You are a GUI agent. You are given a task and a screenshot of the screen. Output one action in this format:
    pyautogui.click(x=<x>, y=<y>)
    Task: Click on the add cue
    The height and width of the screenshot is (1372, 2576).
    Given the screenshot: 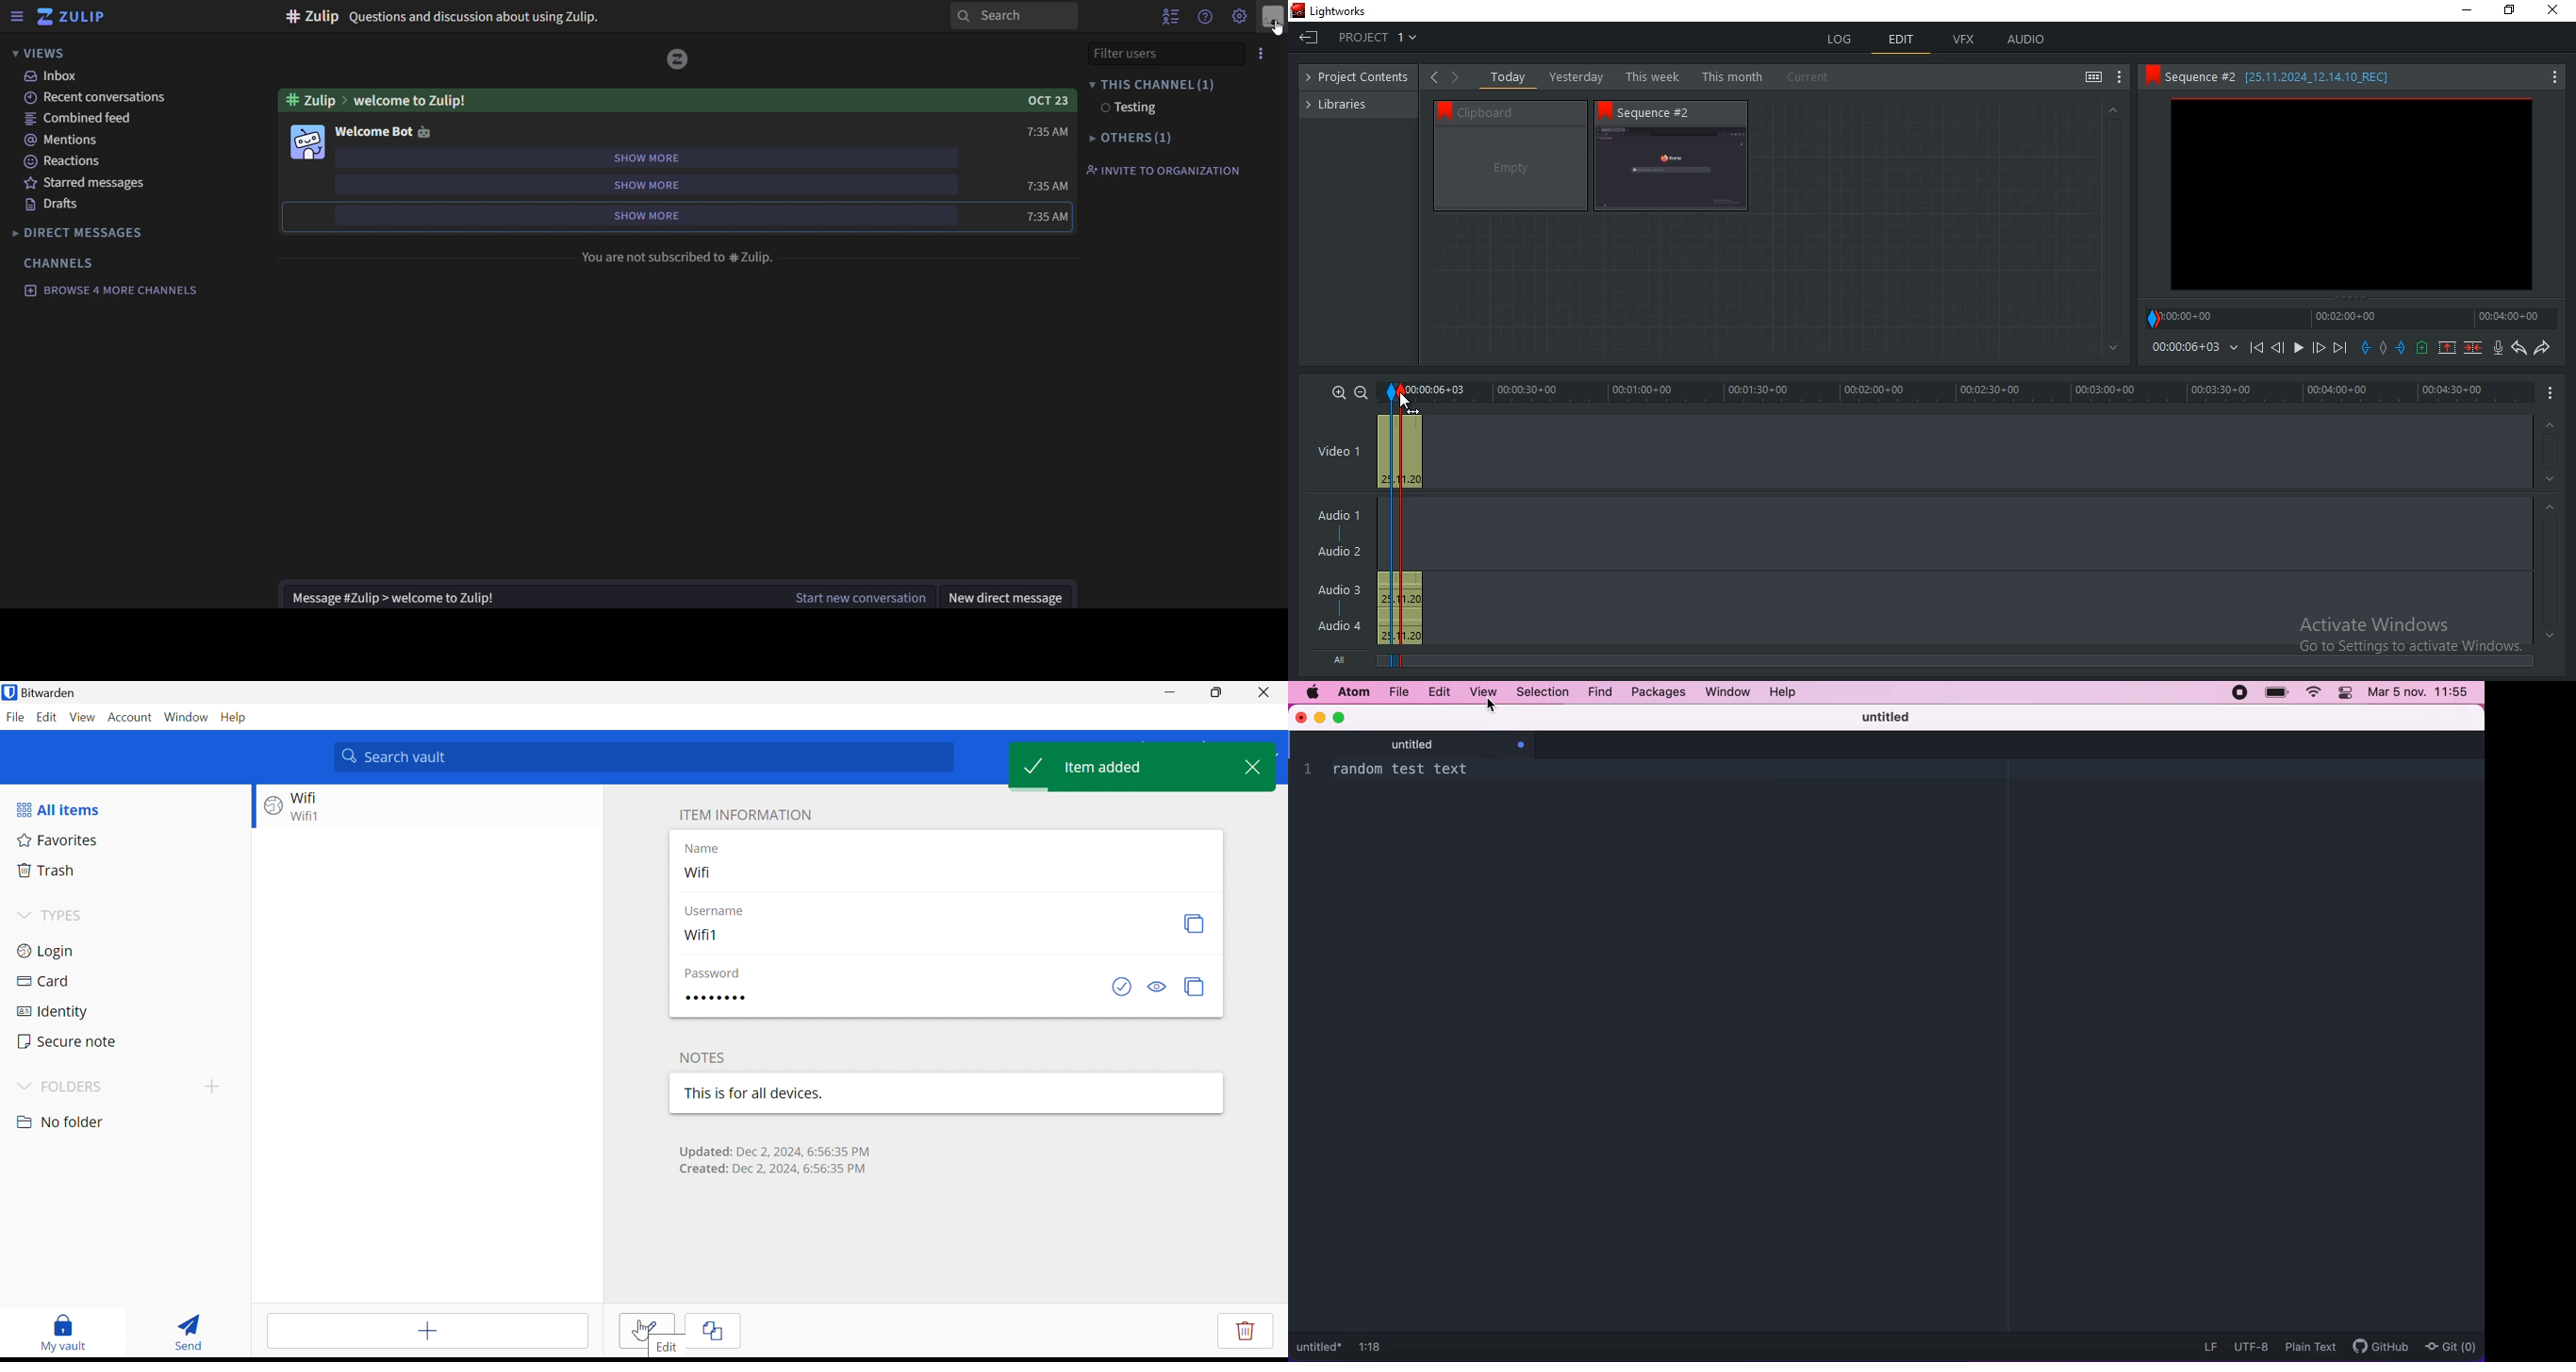 What is the action you would take?
    pyautogui.click(x=2422, y=348)
    